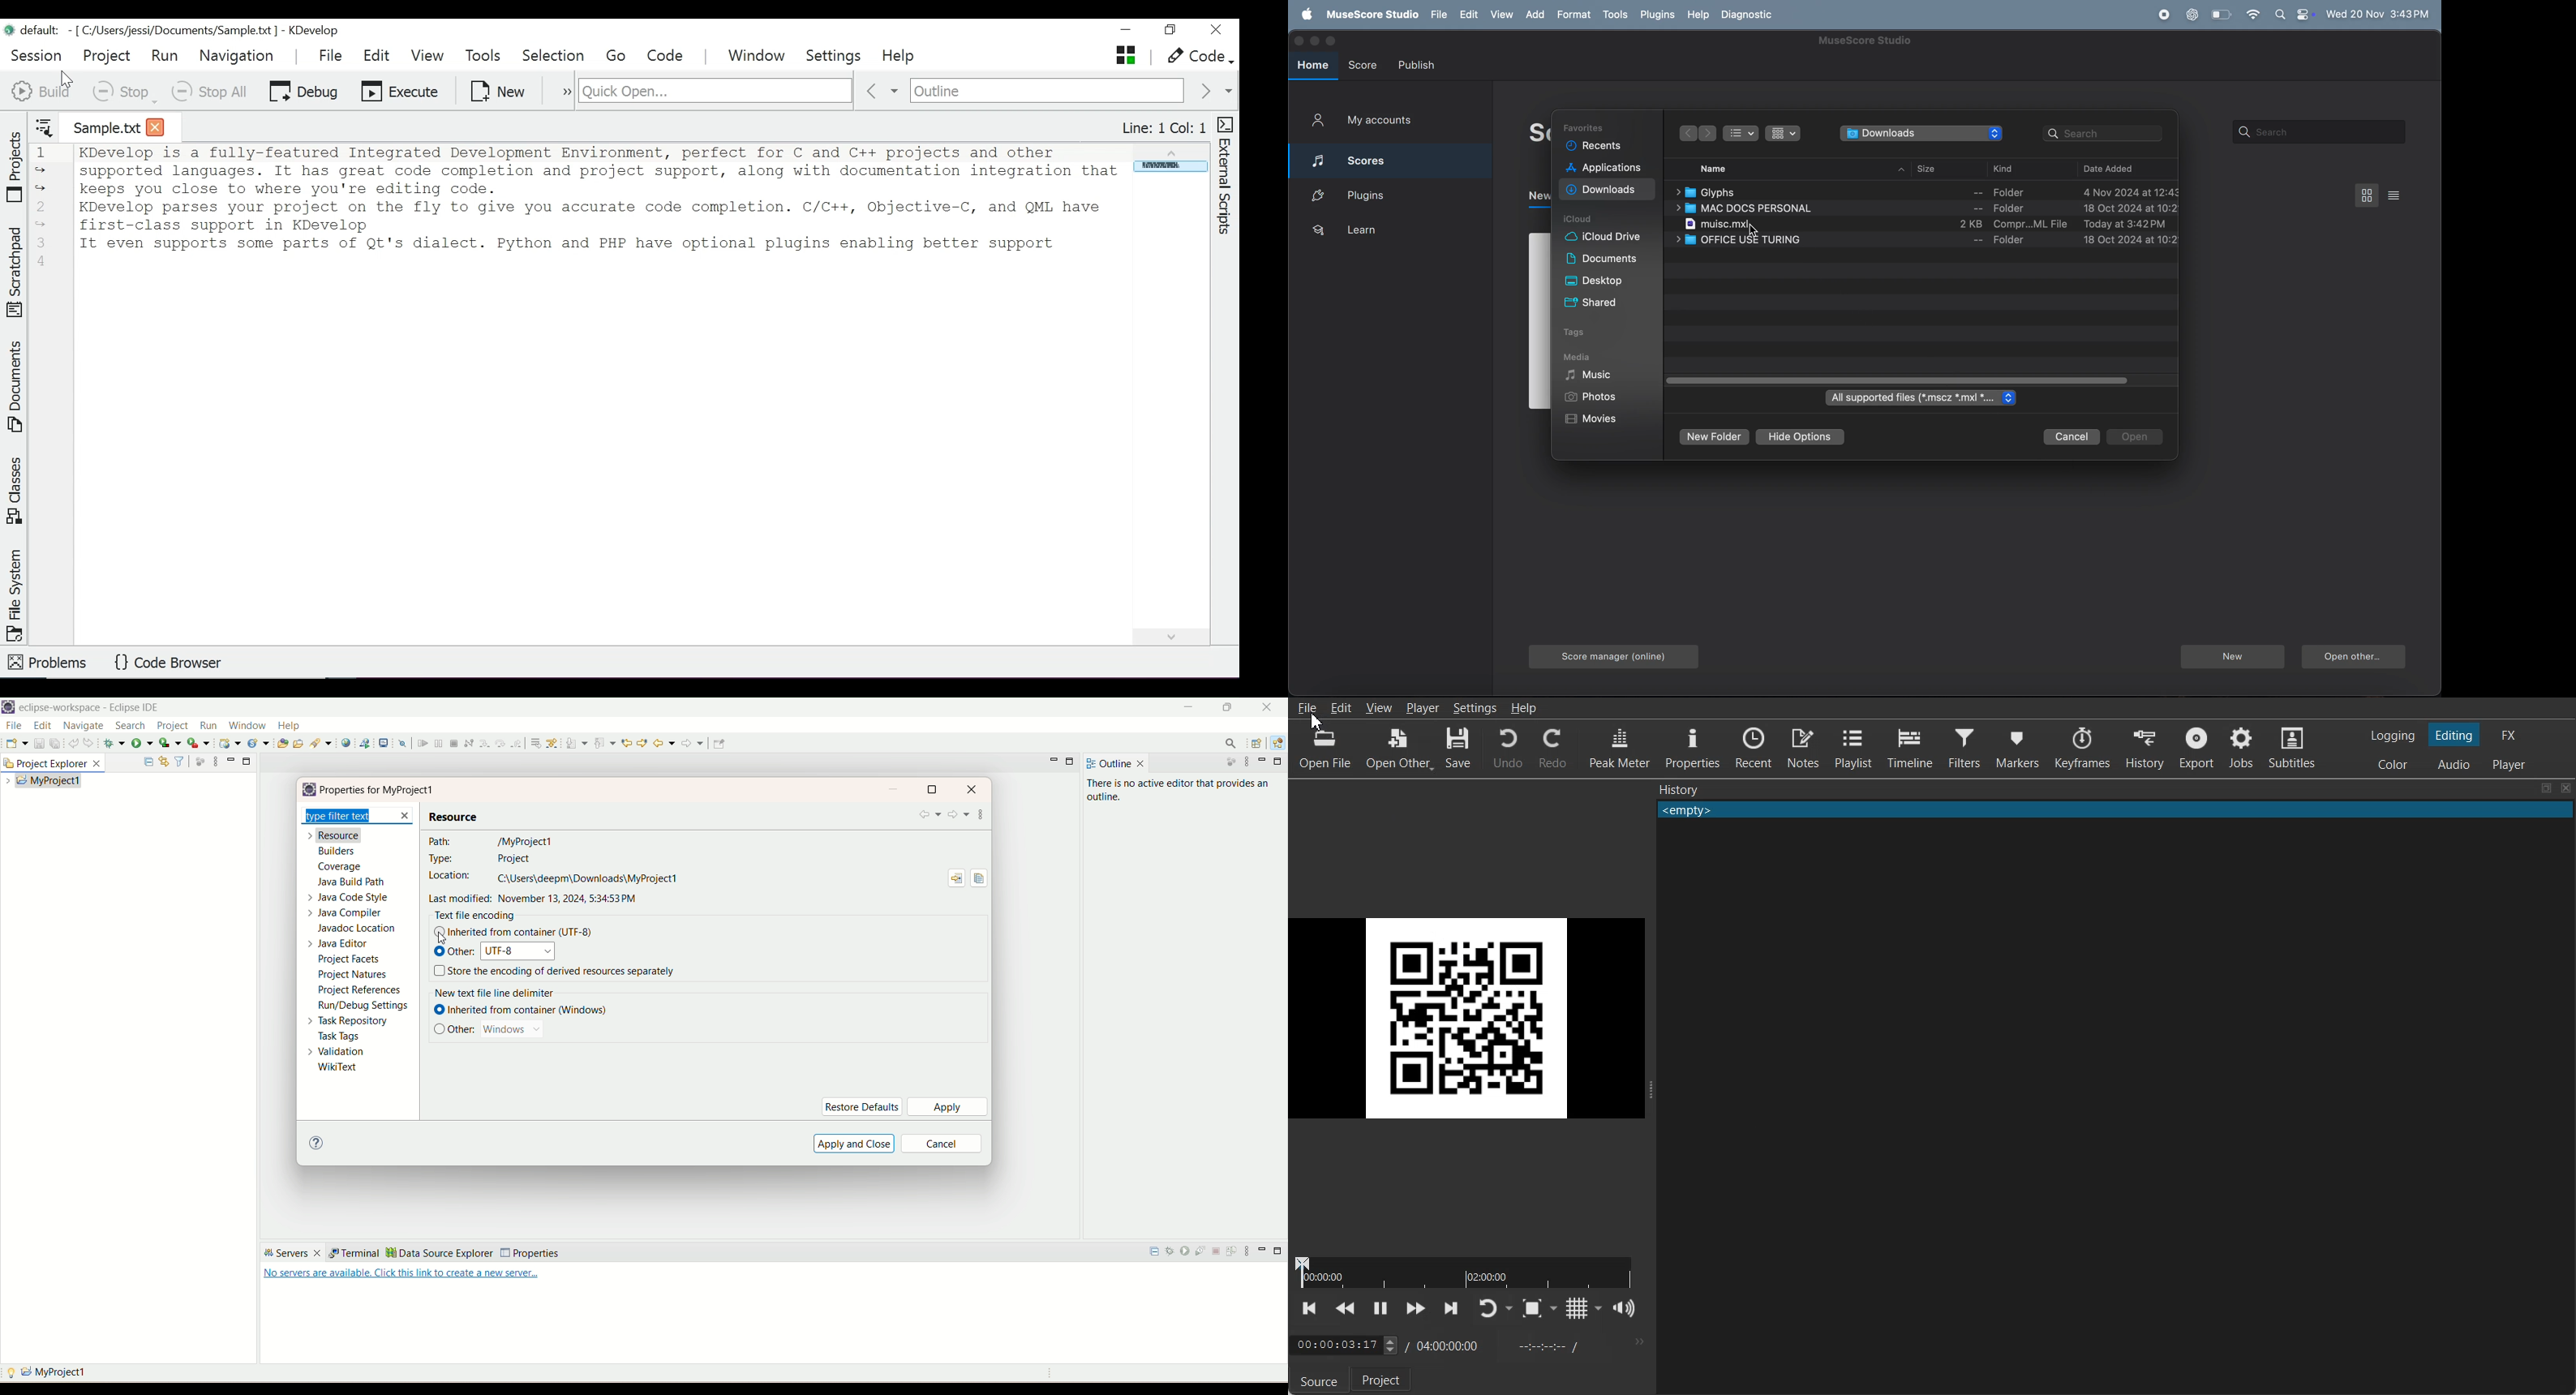  I want to click on Cursor, so click(1316, 720).